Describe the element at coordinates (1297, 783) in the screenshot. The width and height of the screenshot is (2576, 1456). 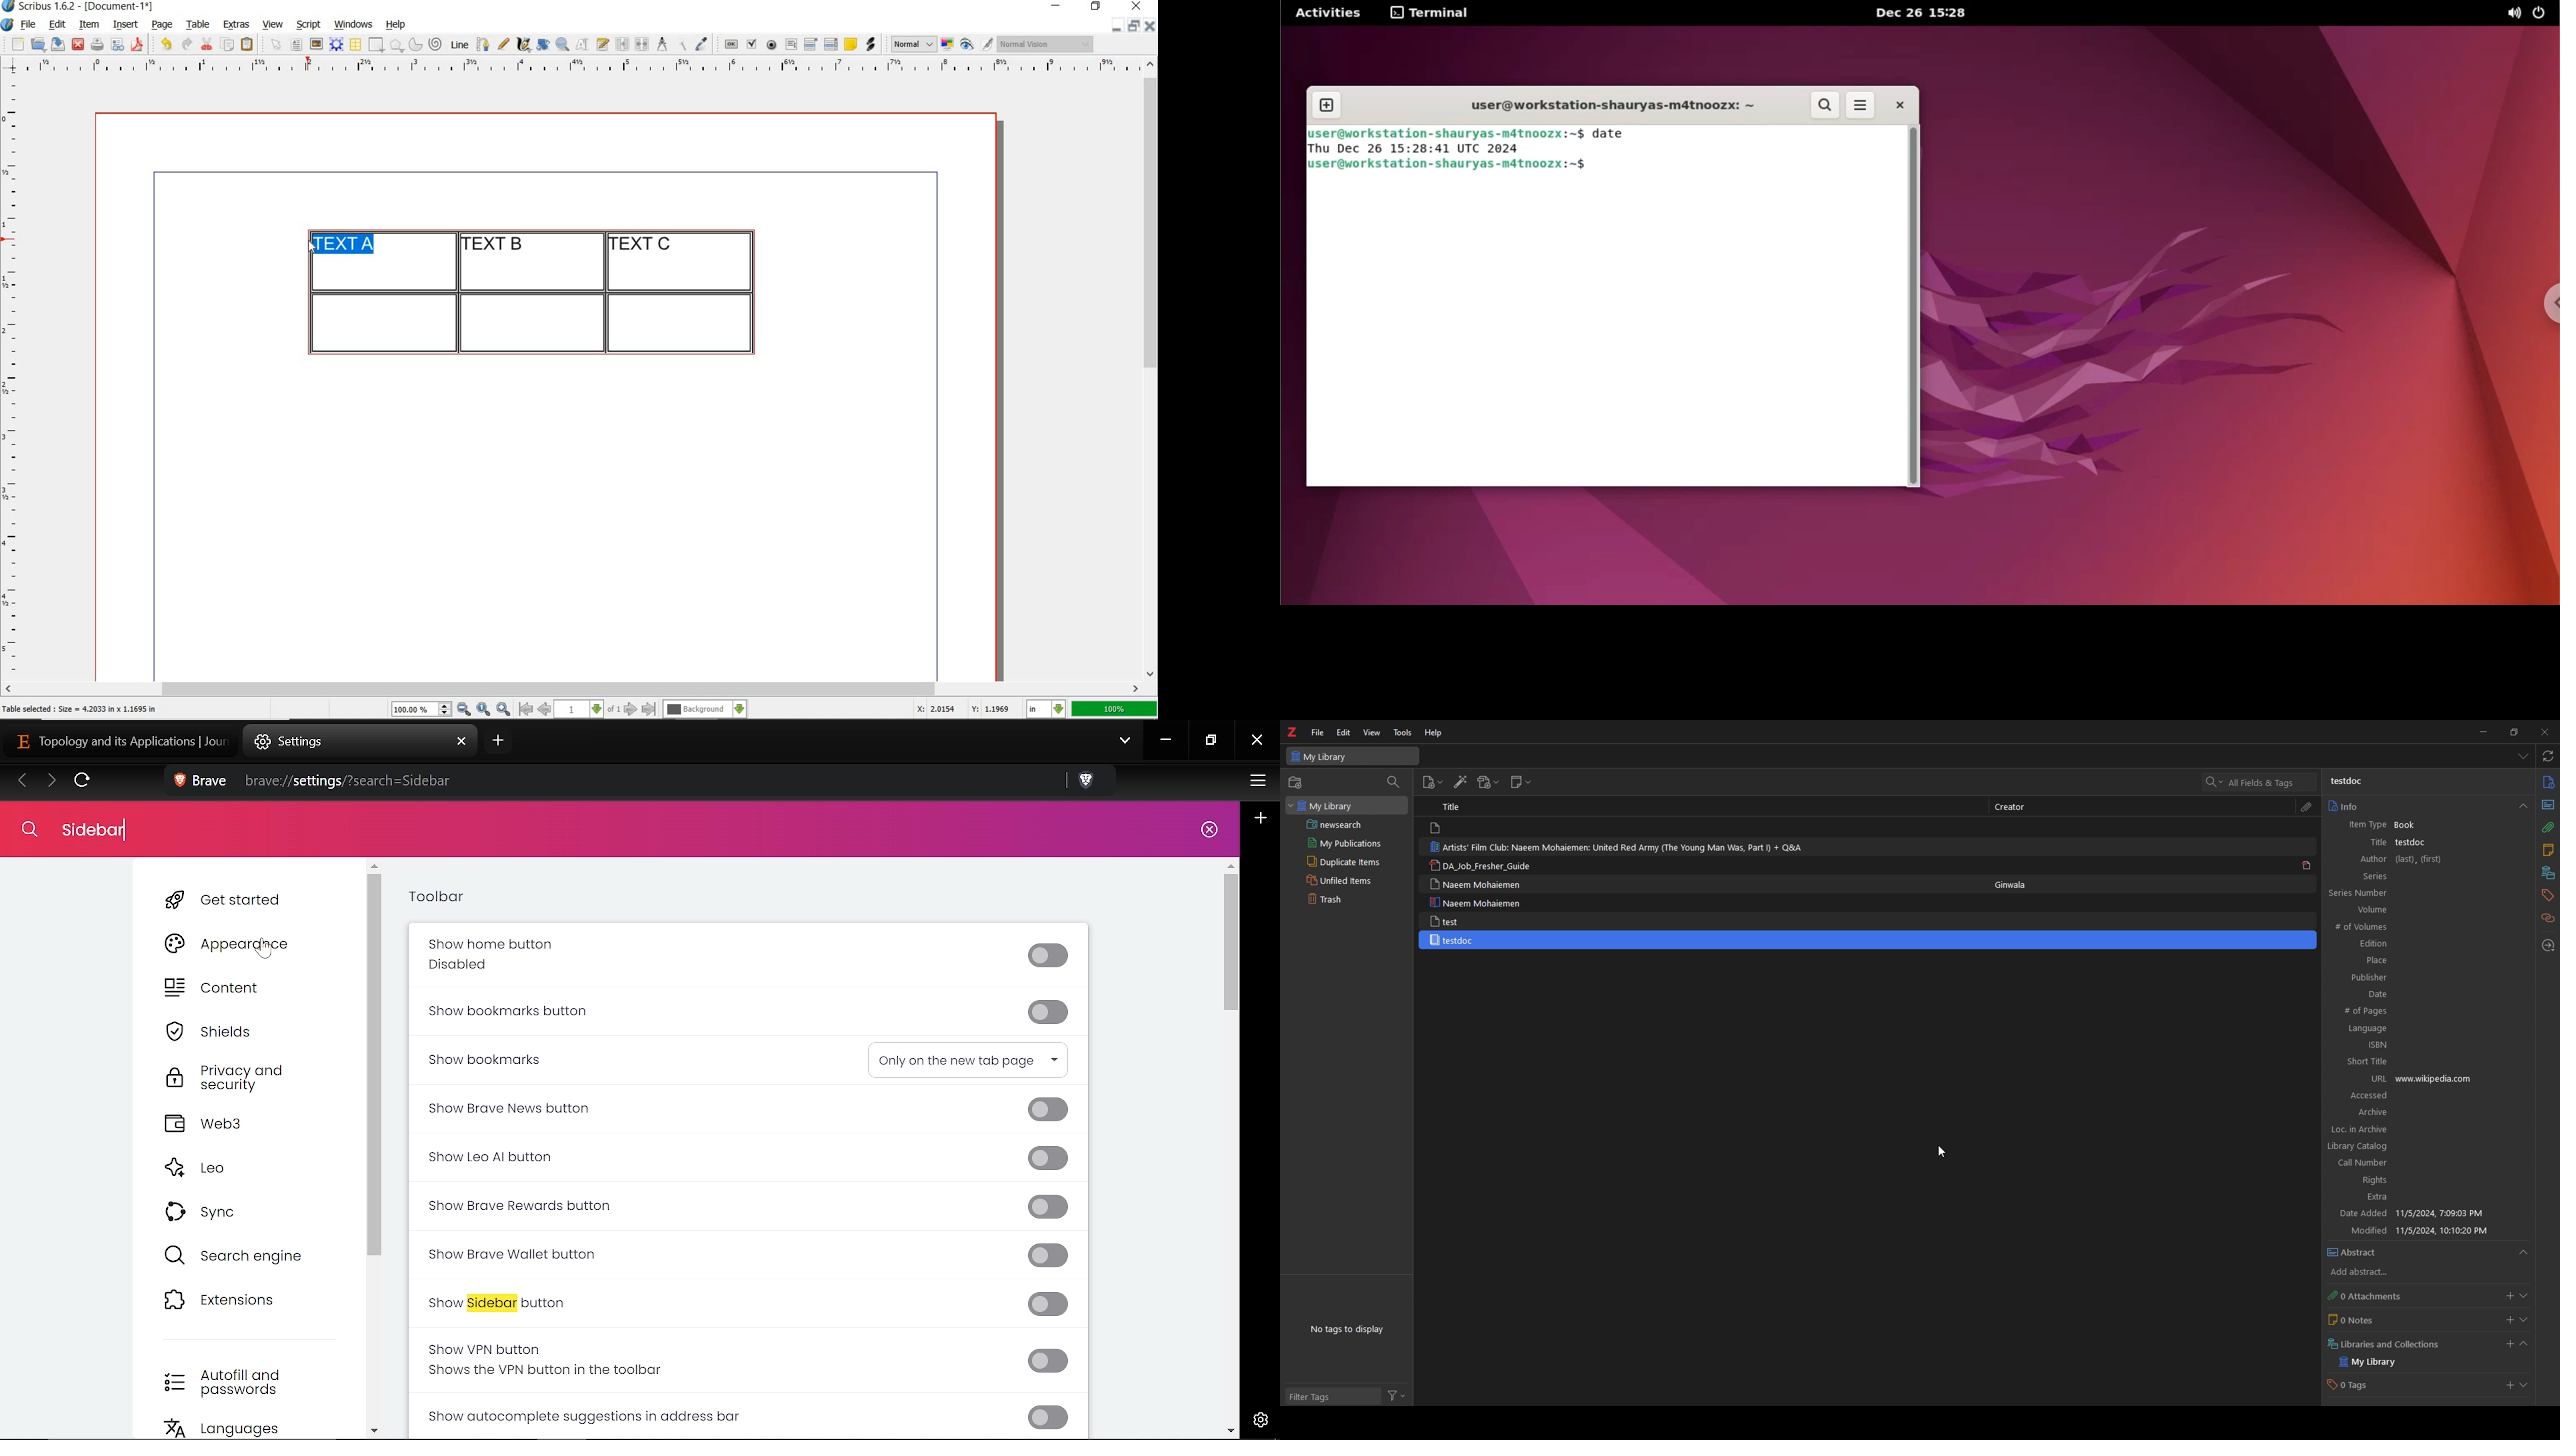
I see `new collection` at that location.